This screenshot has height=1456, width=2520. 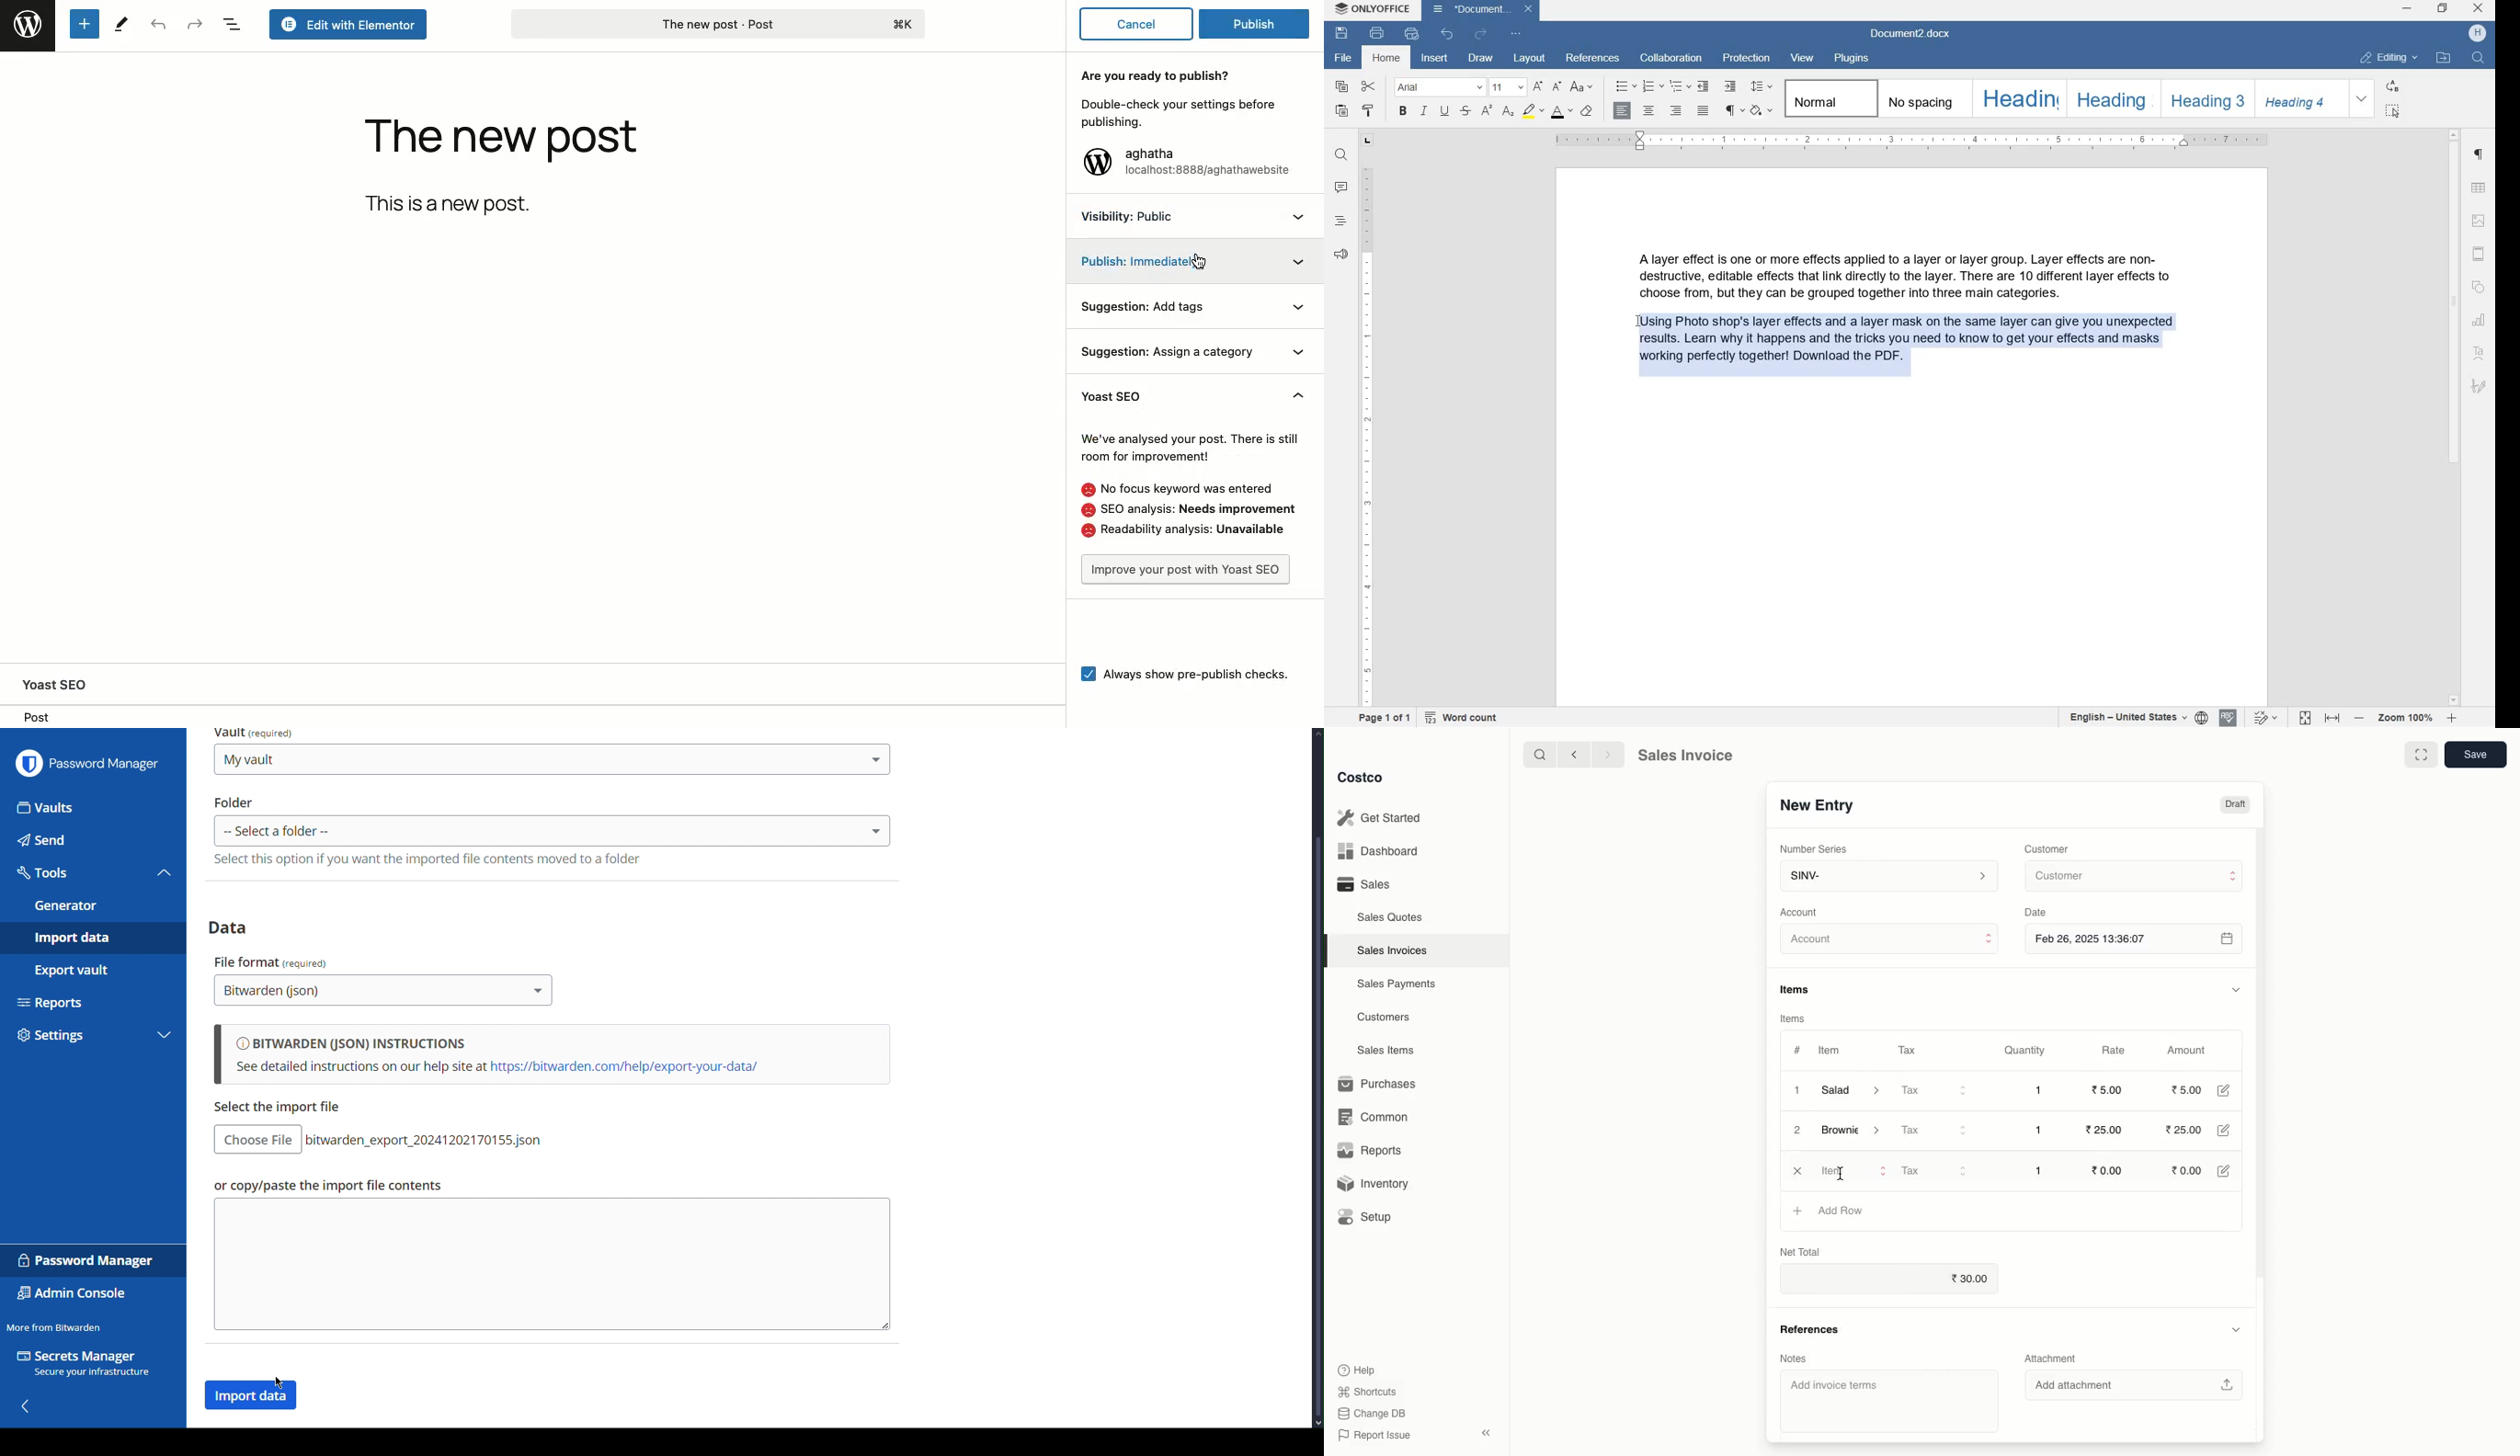 I want to click on SINV-, so click(x=1888, y=878).